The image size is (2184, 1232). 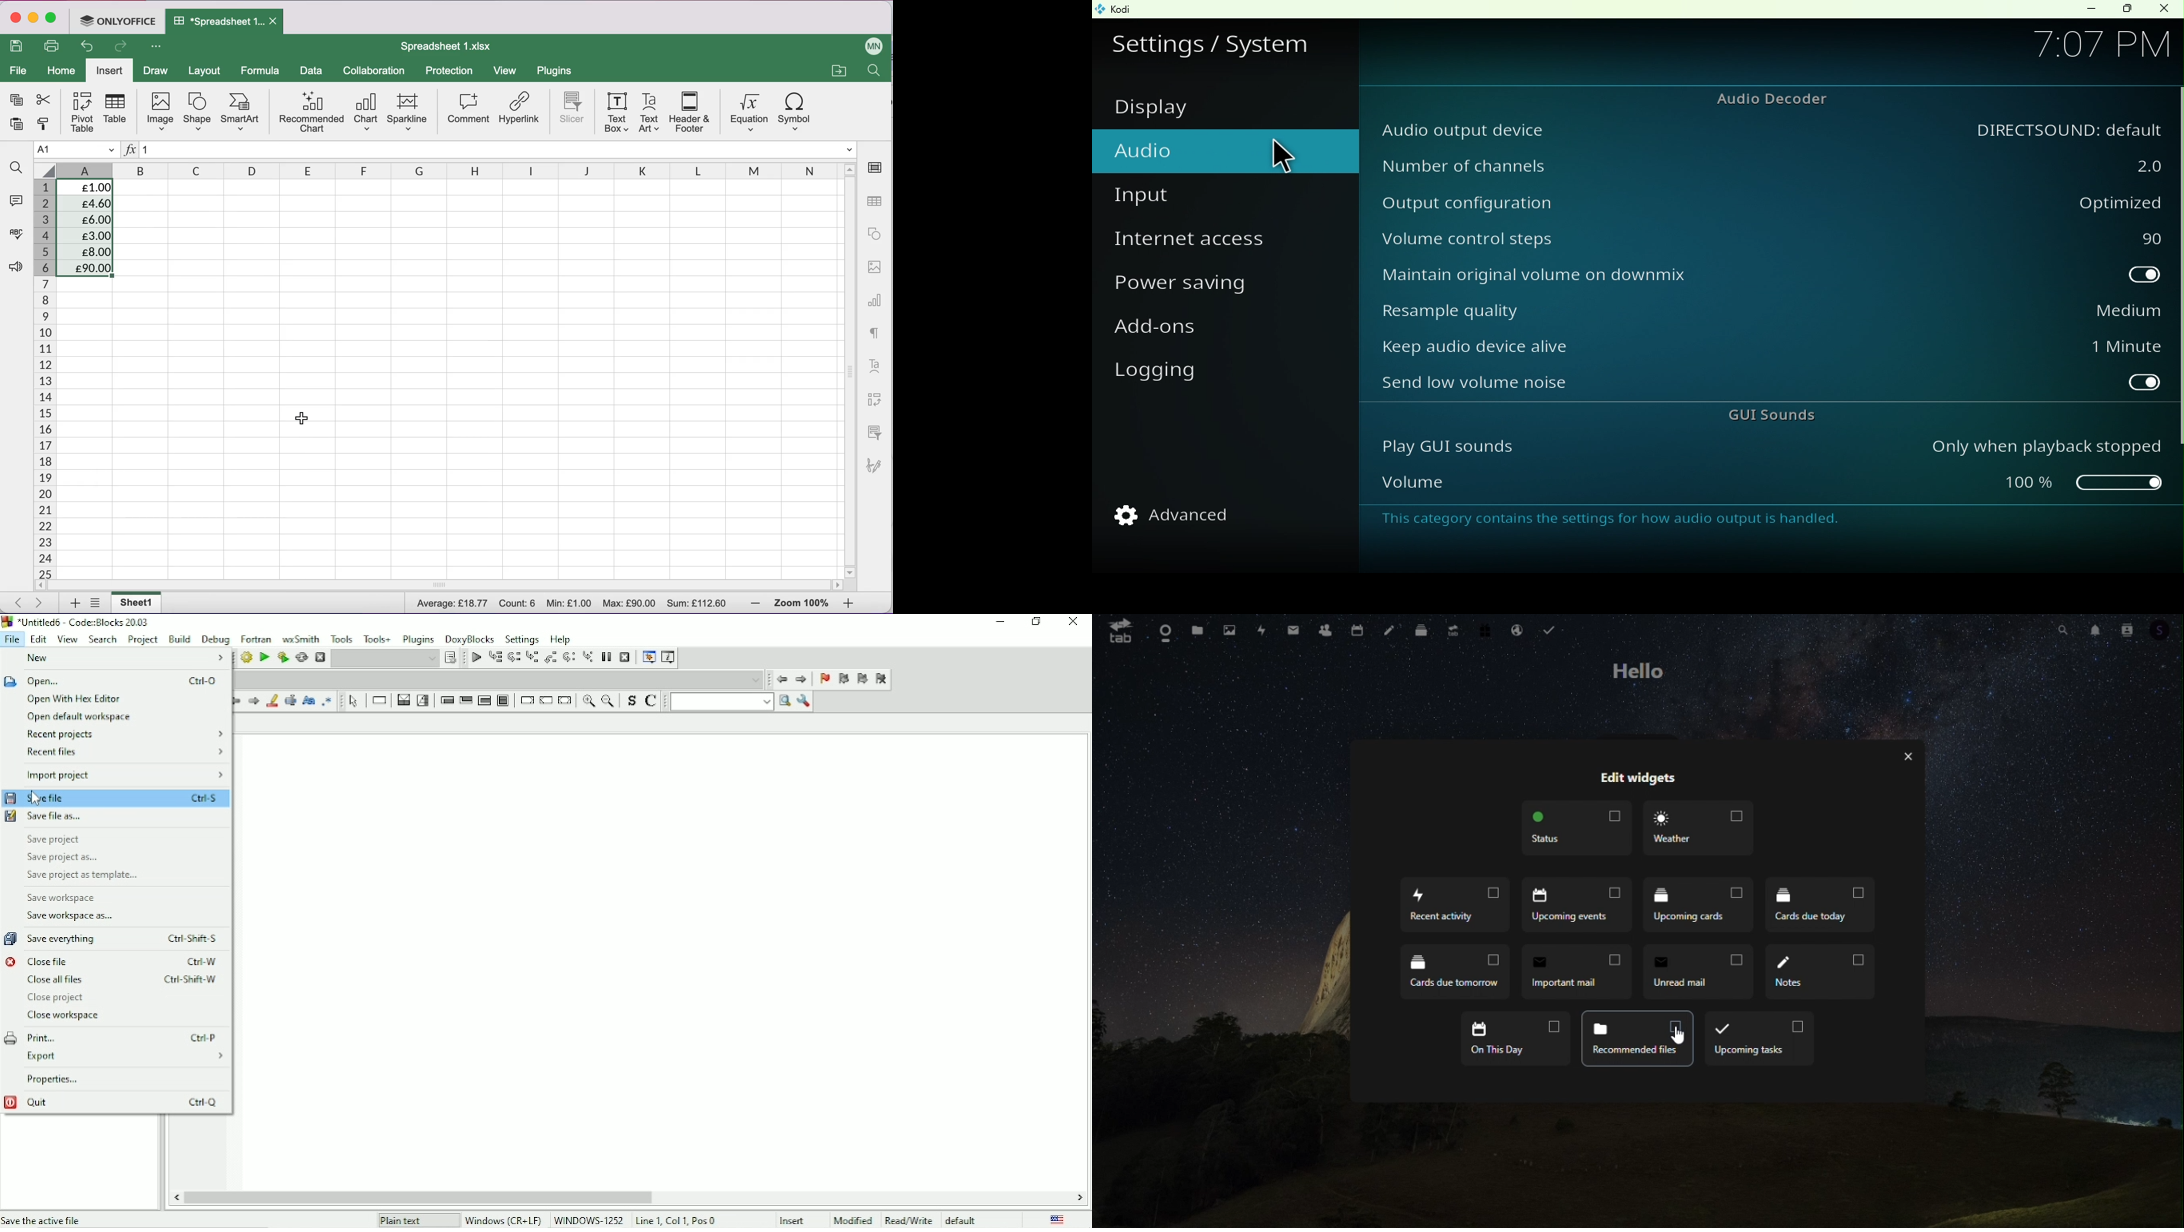 What do you see at coordinates (471, 639) in the screenshot?
I see `DoxyBlocks` at bounding box center [471, 639].